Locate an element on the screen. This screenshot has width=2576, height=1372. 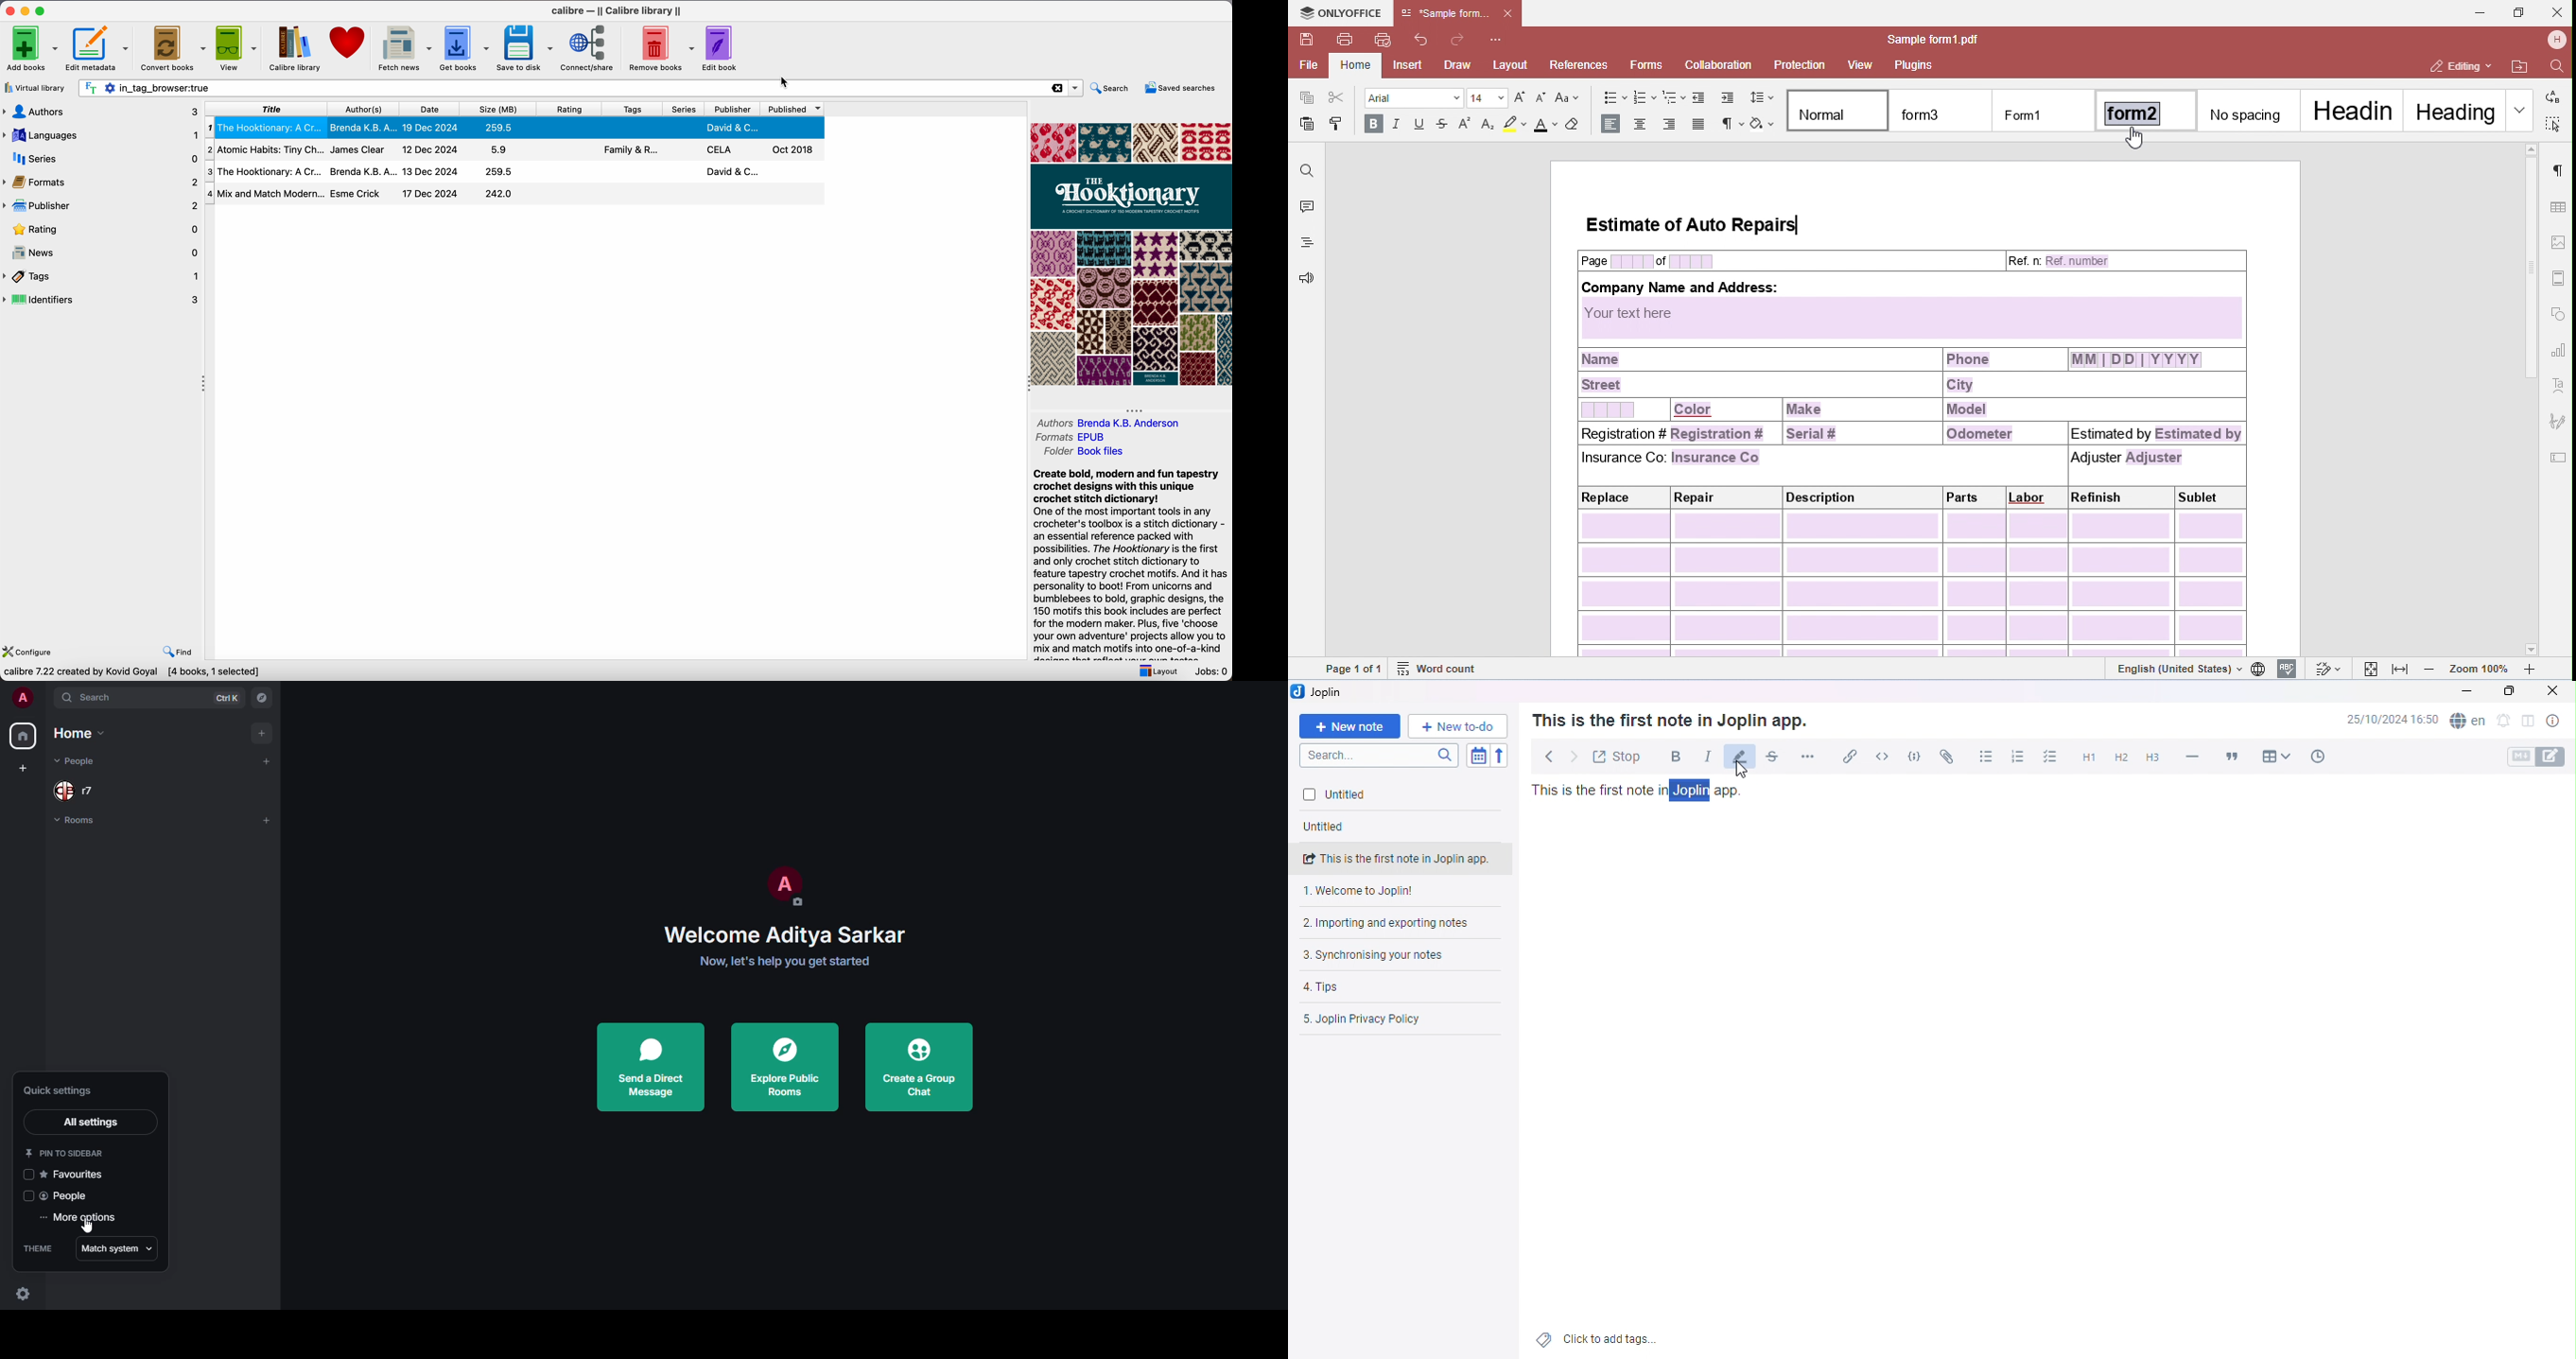
date is located at coordinates (431, 108).